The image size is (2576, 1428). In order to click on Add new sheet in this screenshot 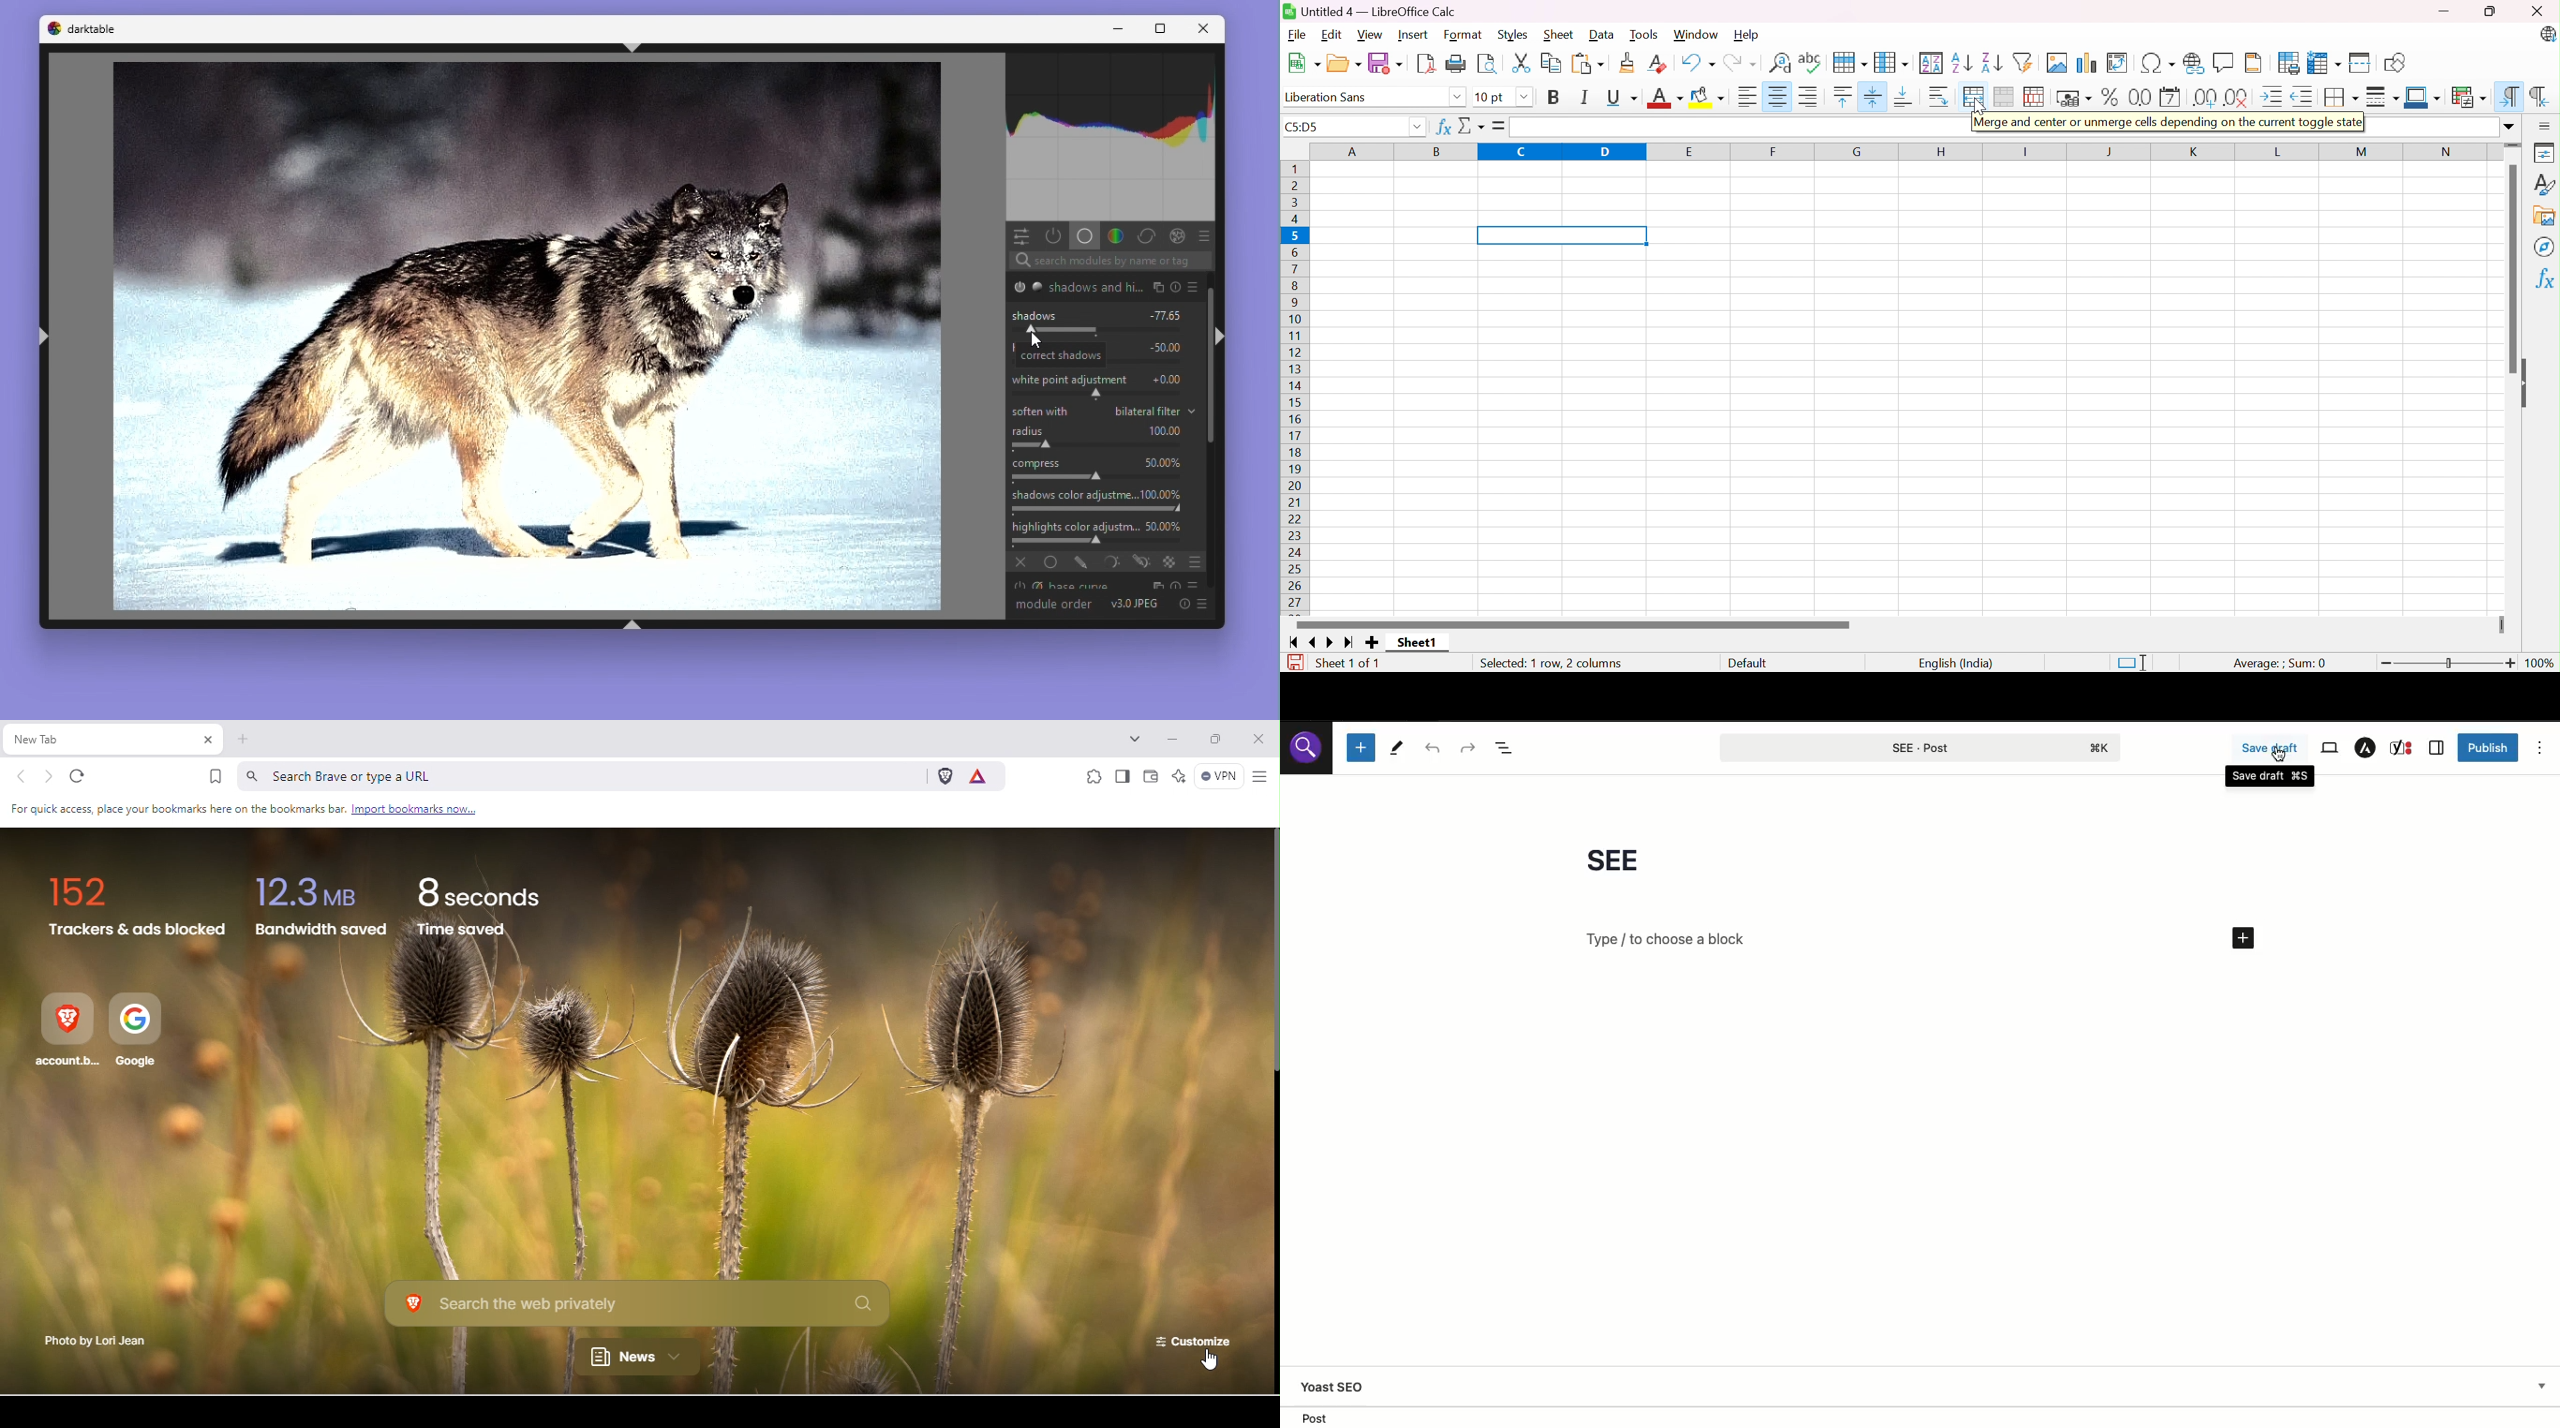, I will do `click(1371, 643)`.